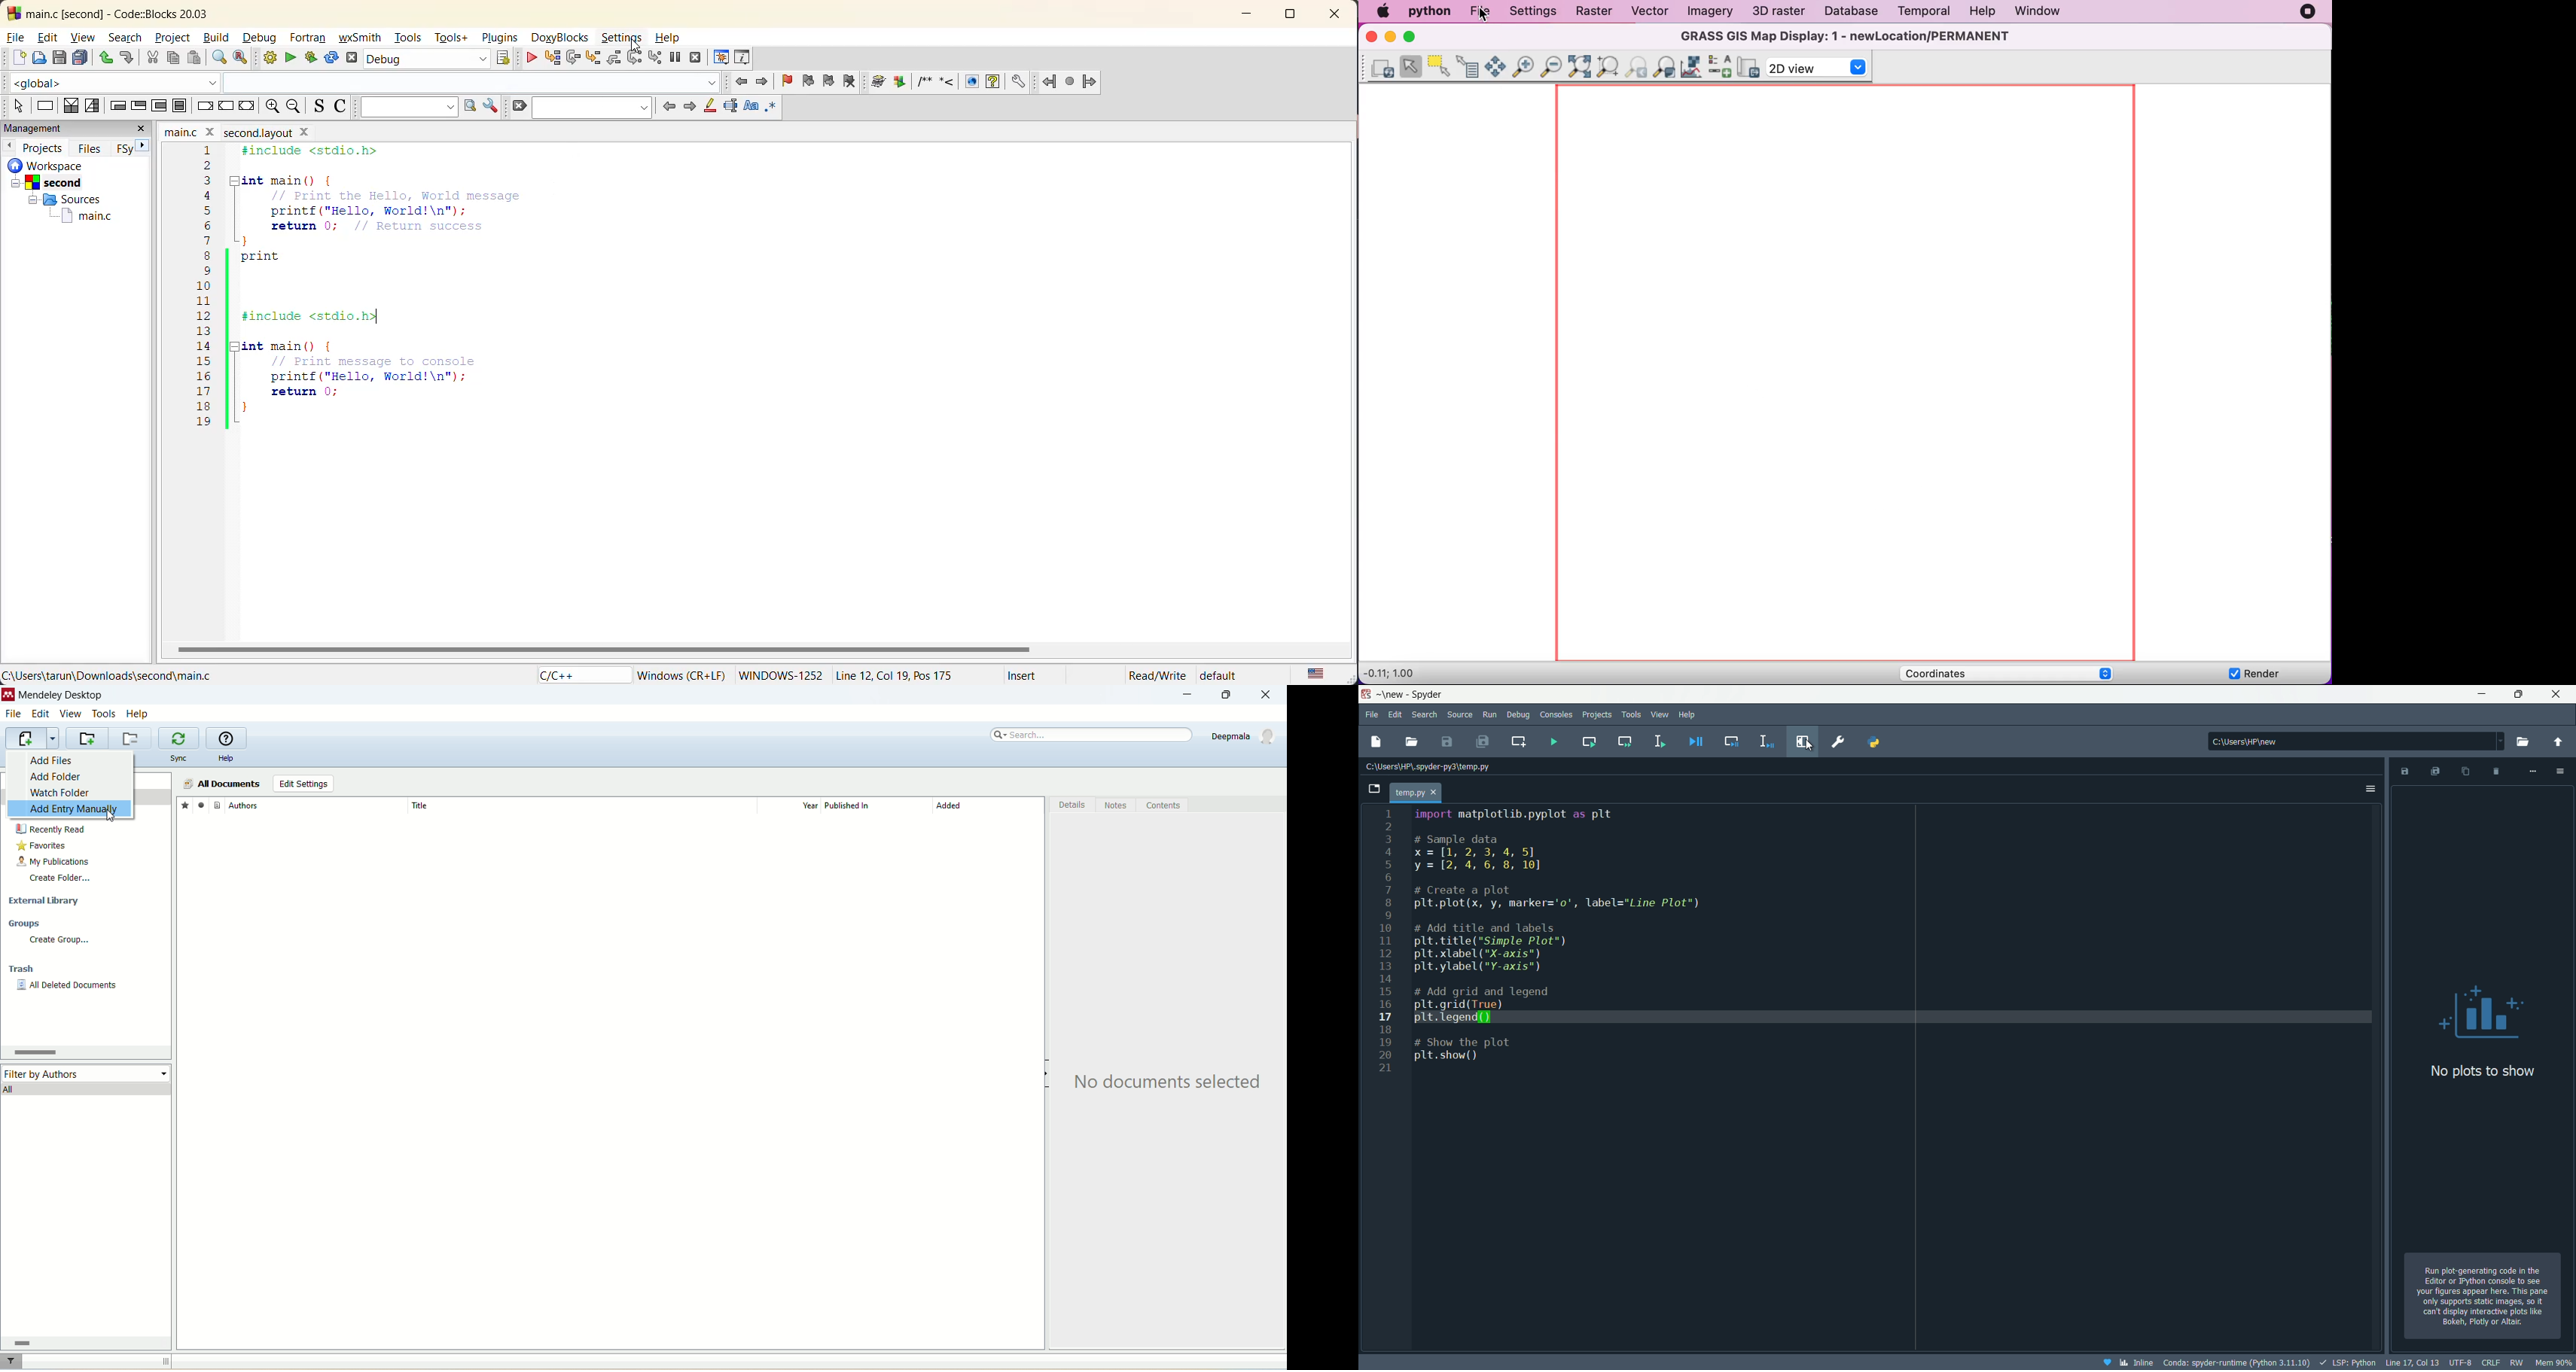  Describe the element at coordinates (1436, 792) in the screenshot. I see `close` at that location.